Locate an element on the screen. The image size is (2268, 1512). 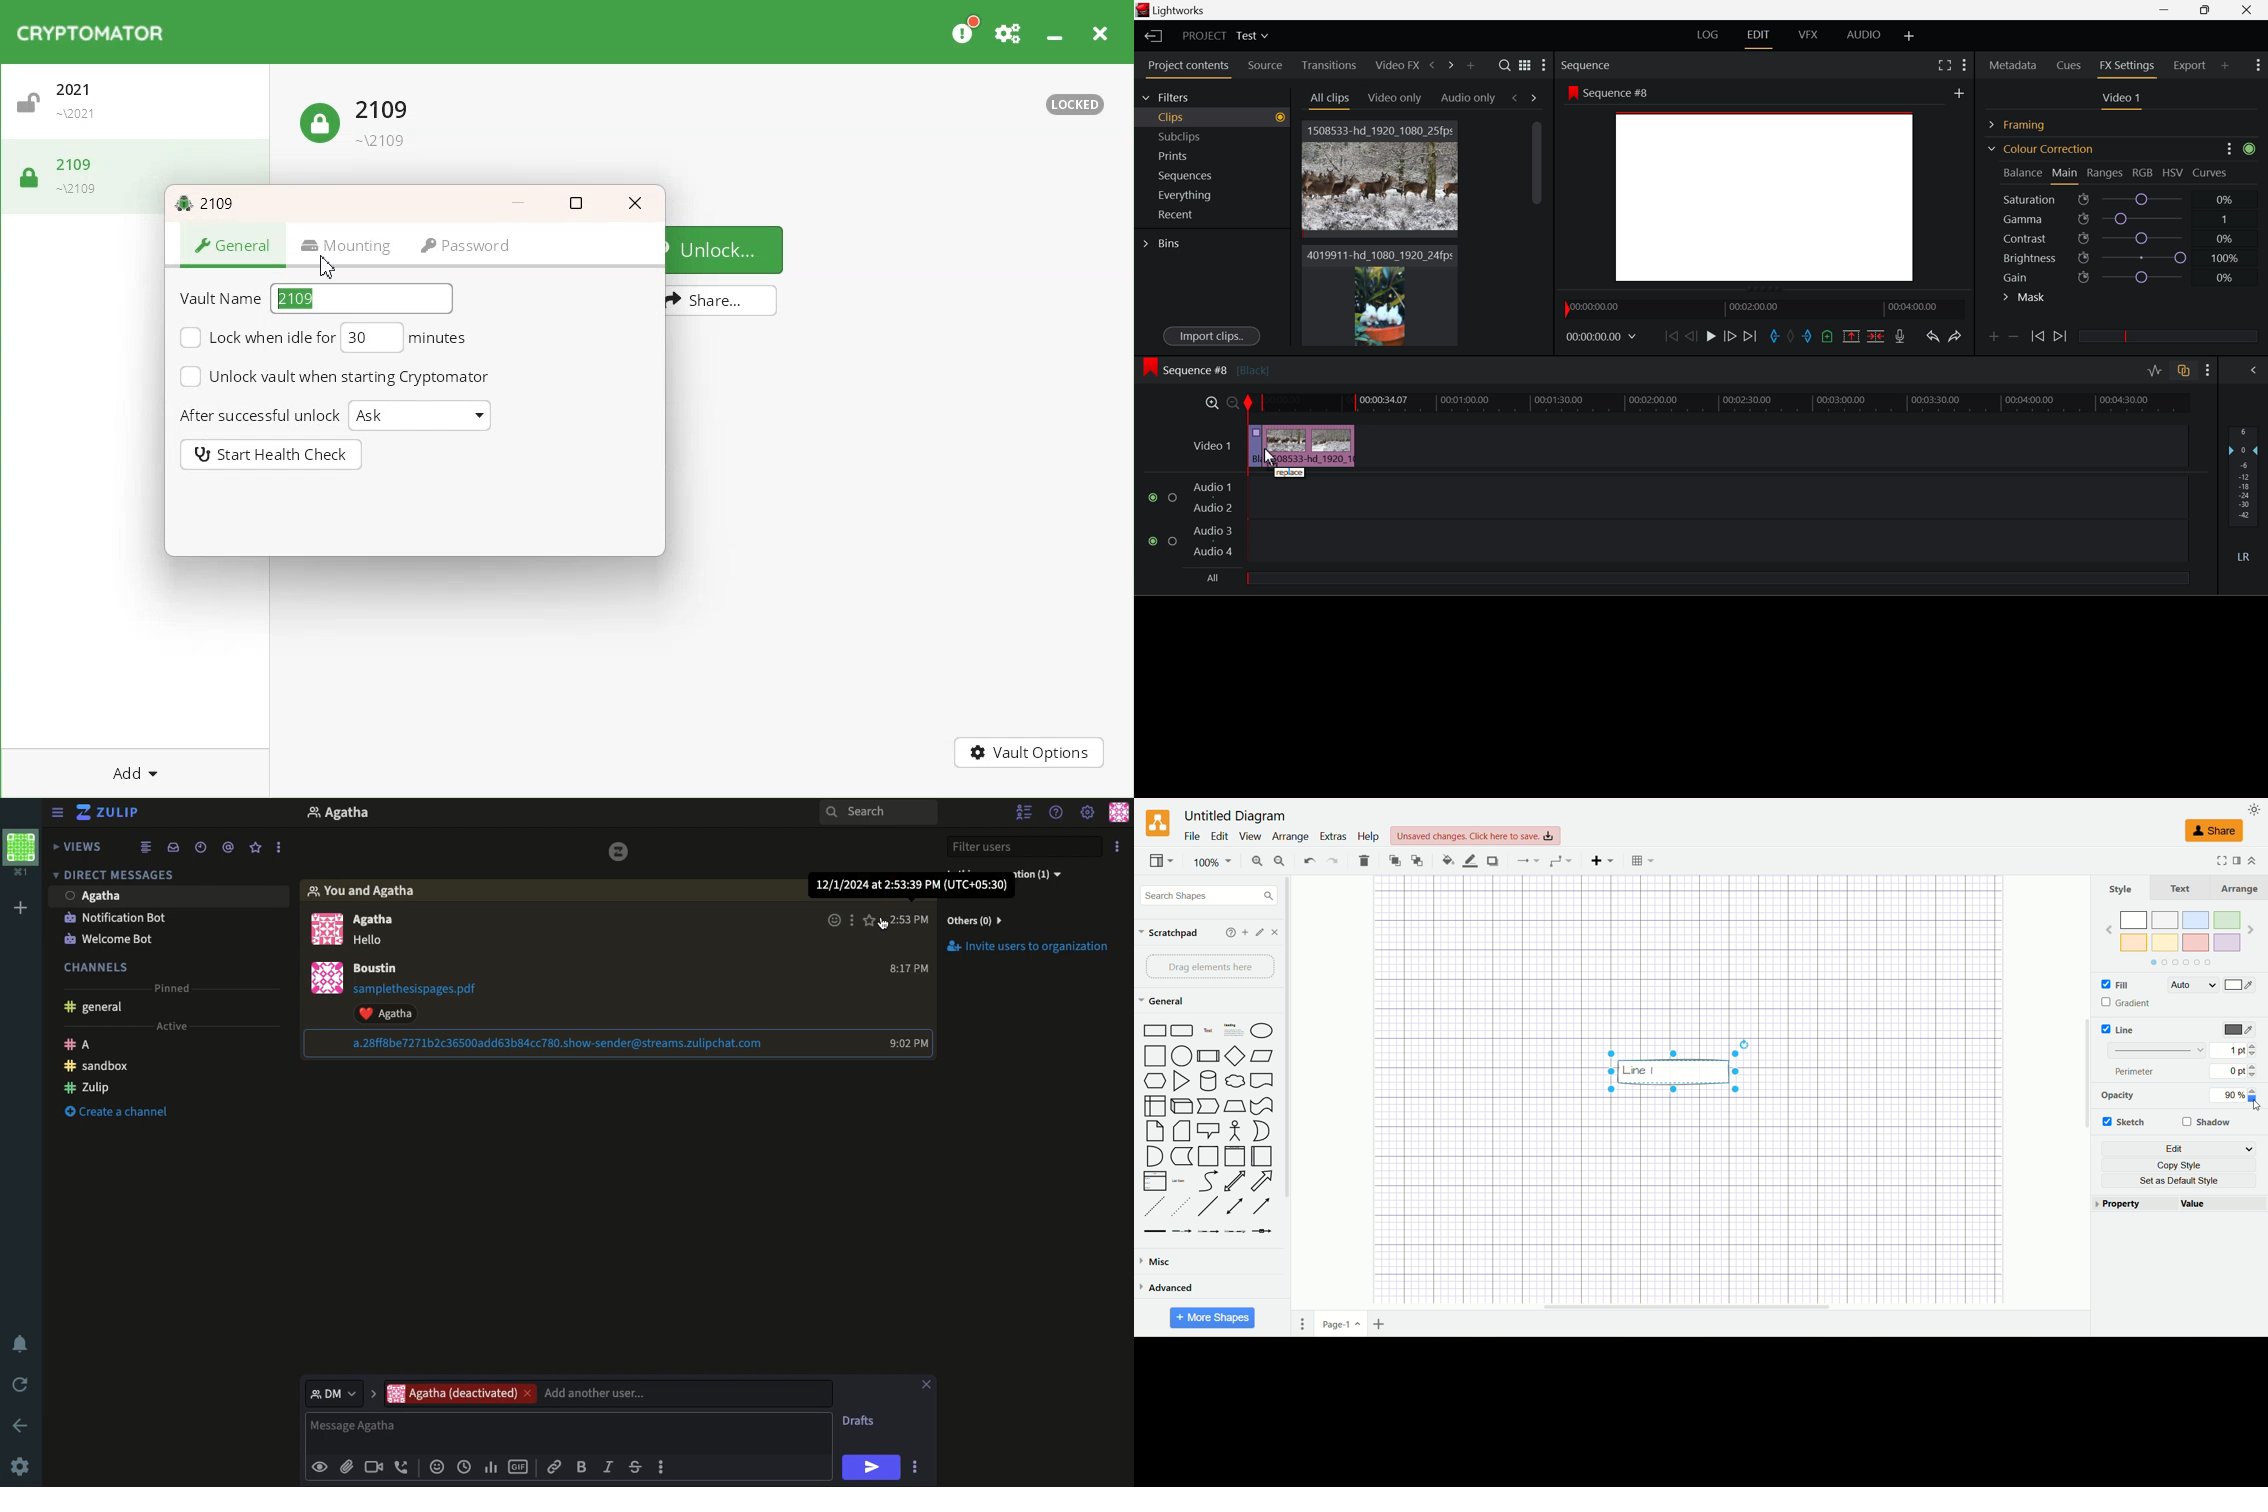
Profile is located at coordinates (1119, 811).